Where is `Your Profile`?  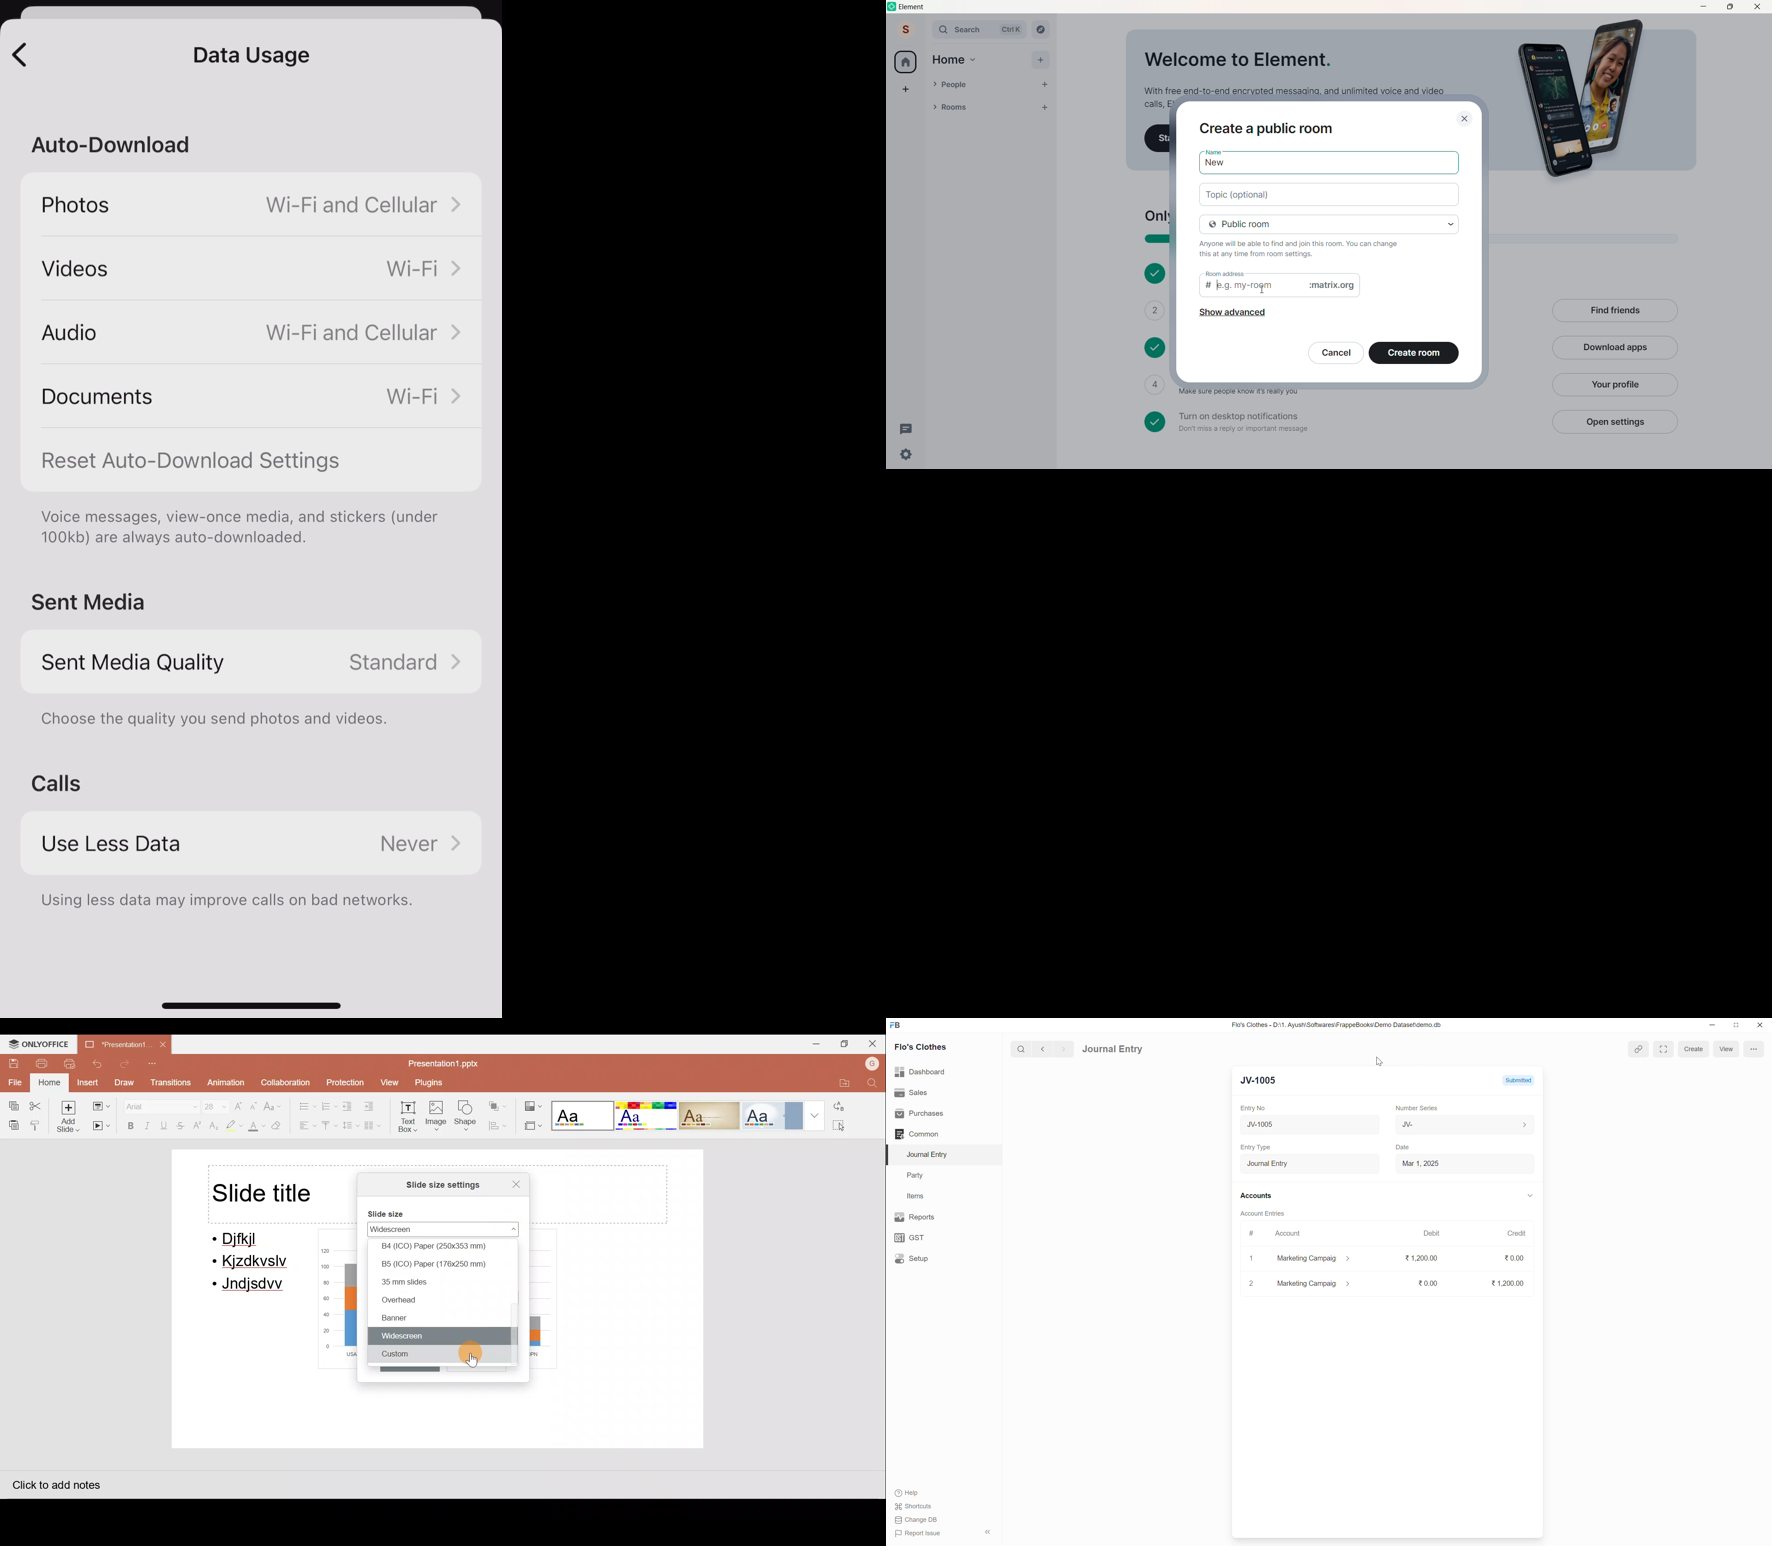 Your Profile is located at coordinates (1614, 385).